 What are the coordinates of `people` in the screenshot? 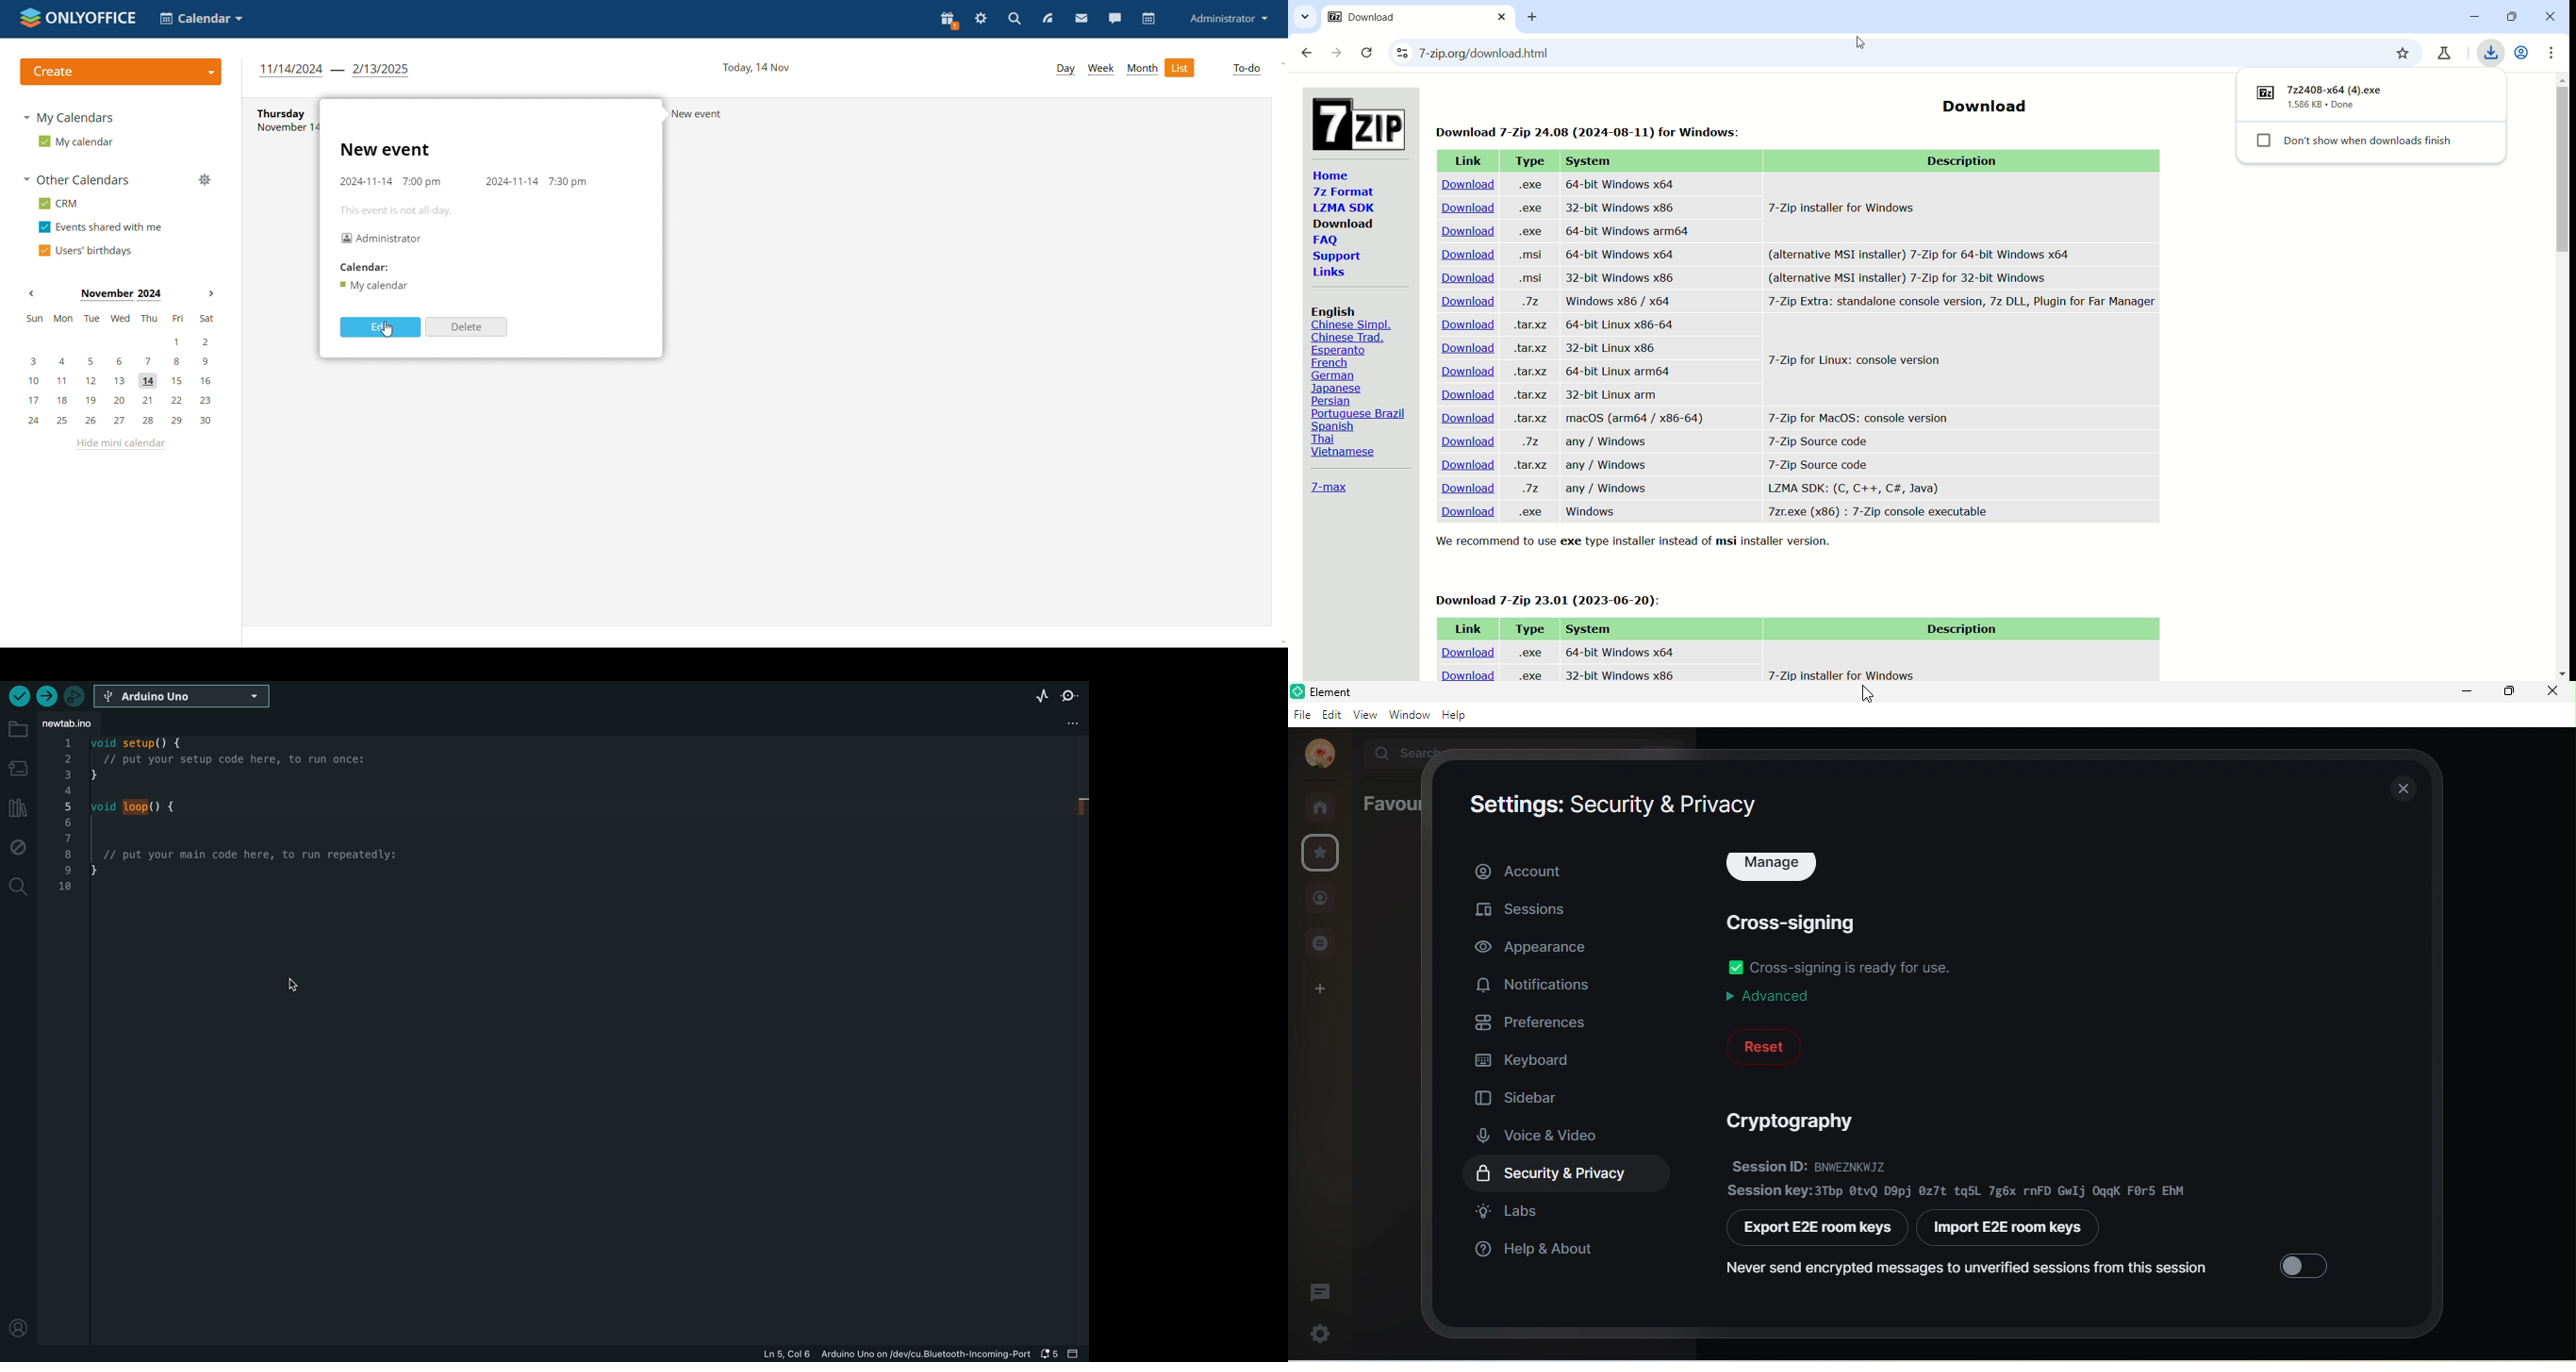 It's located at (1320, 901).